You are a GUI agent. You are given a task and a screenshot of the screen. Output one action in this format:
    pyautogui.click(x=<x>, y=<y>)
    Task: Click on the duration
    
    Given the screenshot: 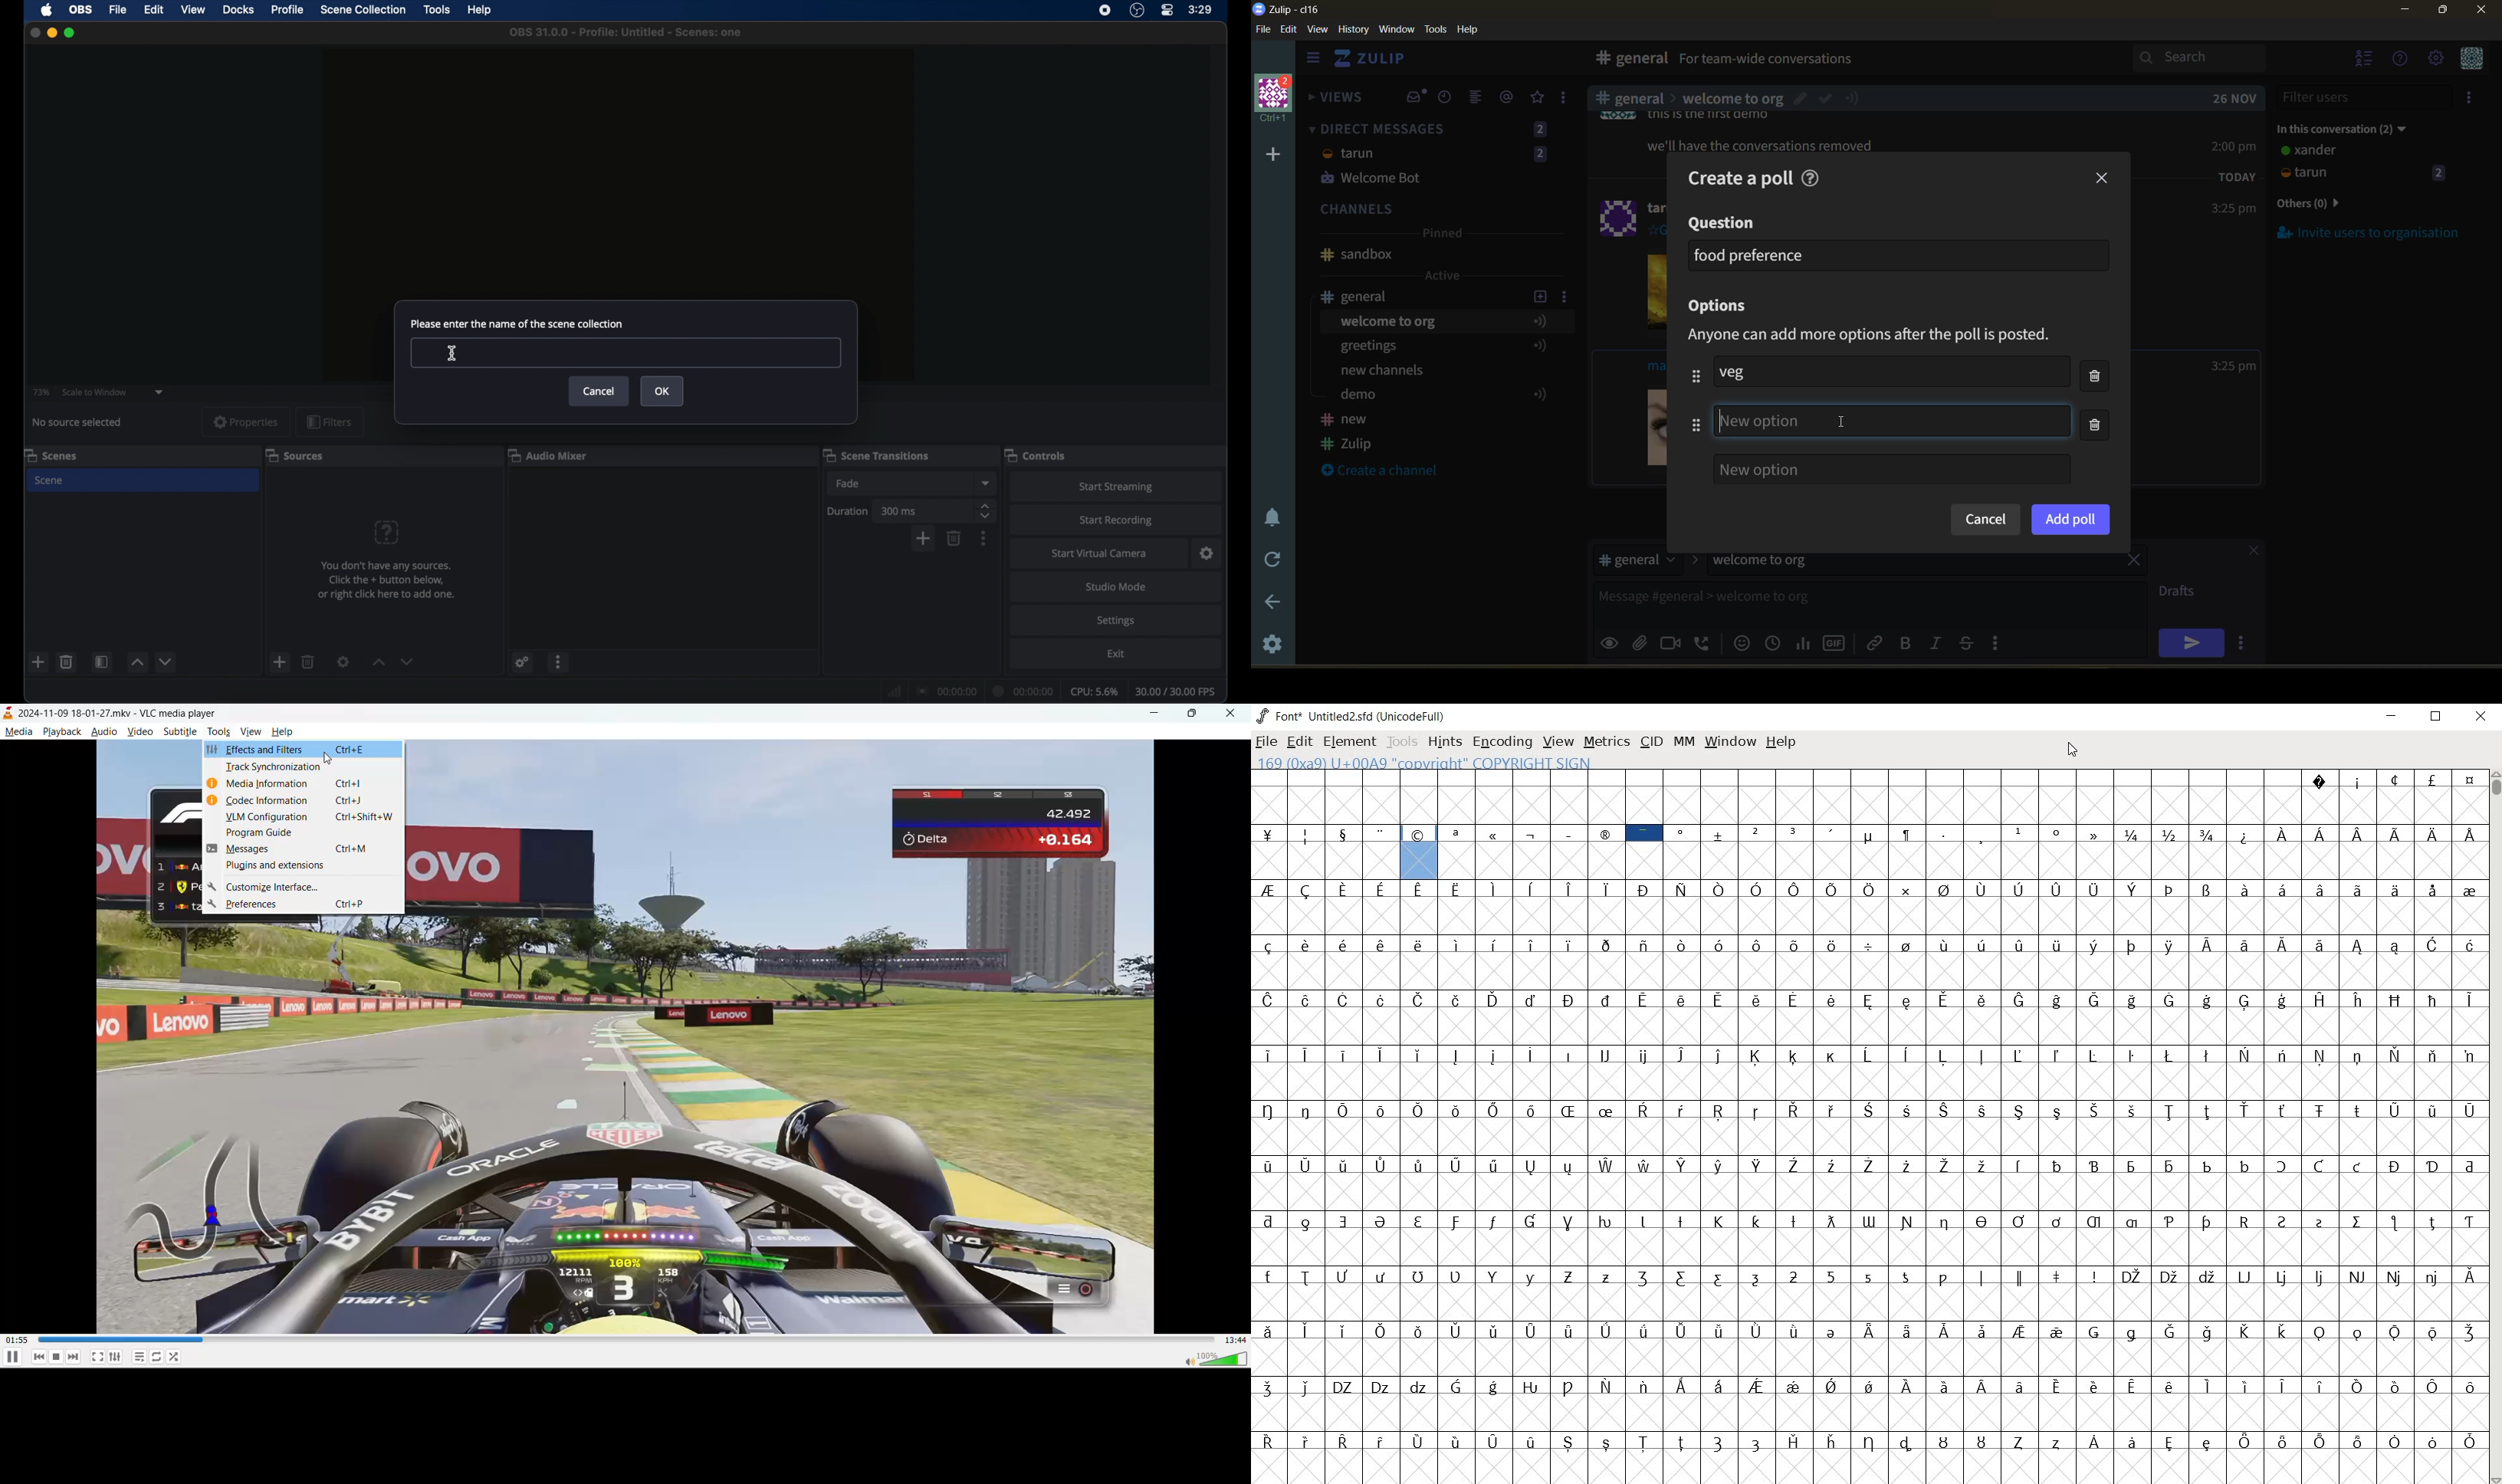 What is the action you would take?
    pyautogui.click(x=848, y=511)
    